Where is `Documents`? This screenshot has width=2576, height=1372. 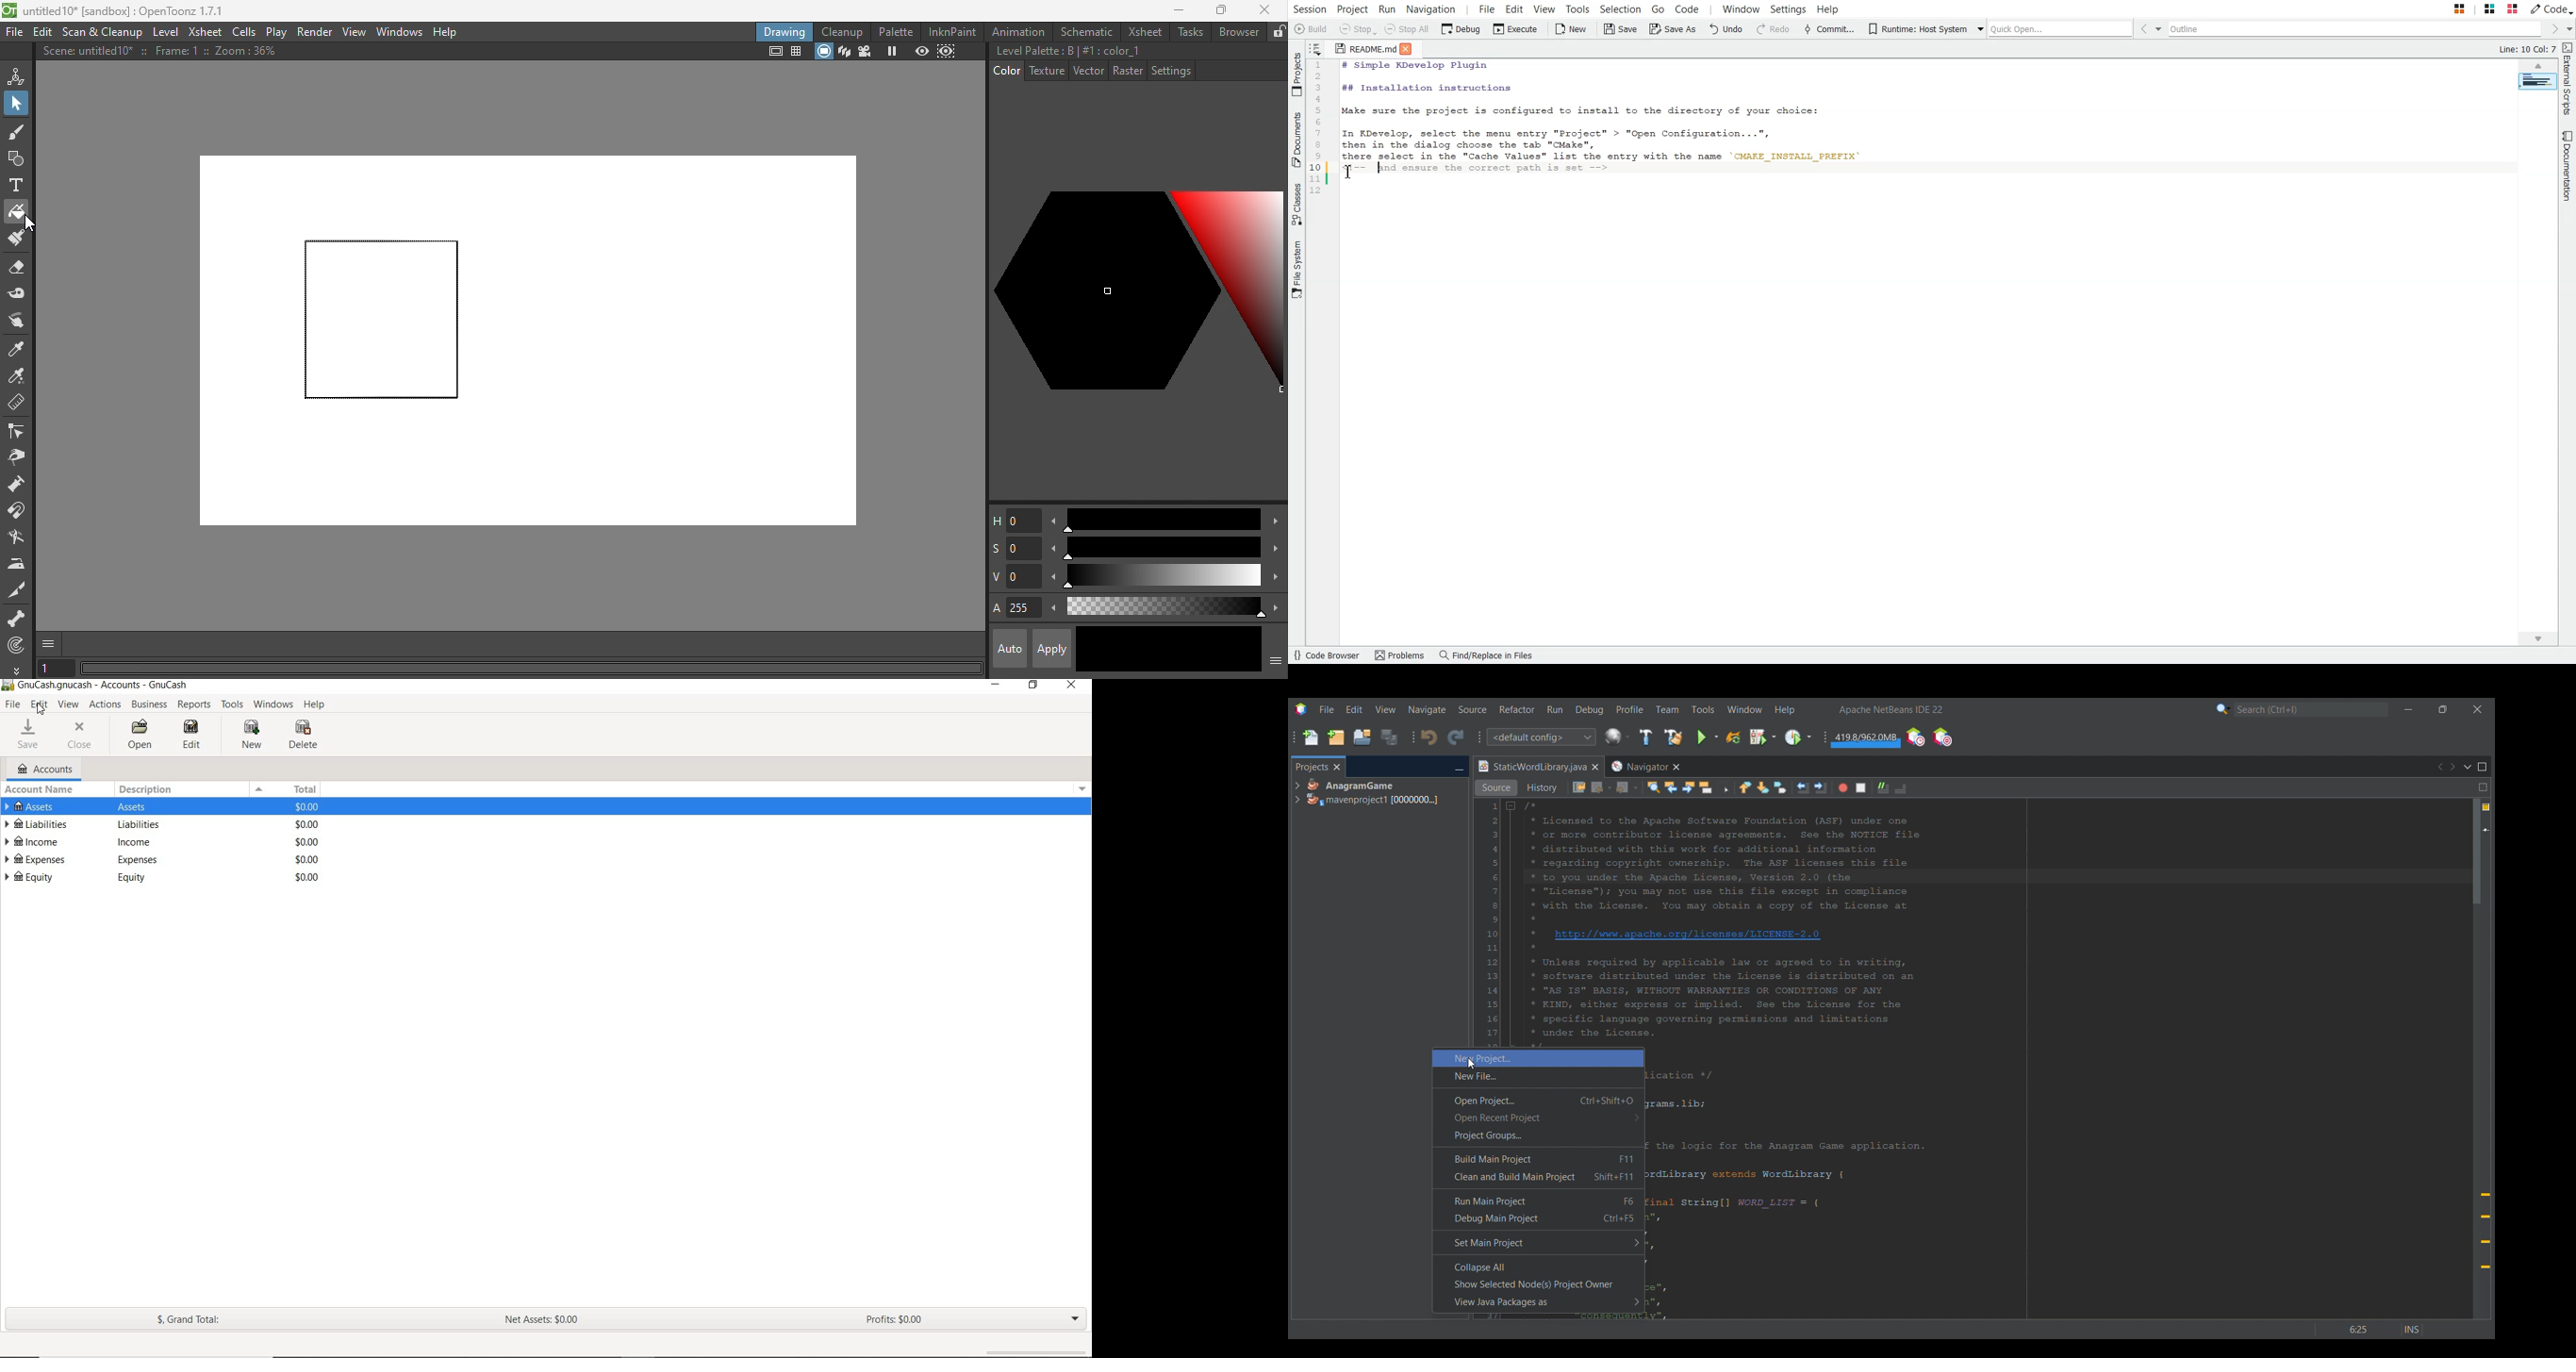 Documents is located at coordinates (1297, 140).